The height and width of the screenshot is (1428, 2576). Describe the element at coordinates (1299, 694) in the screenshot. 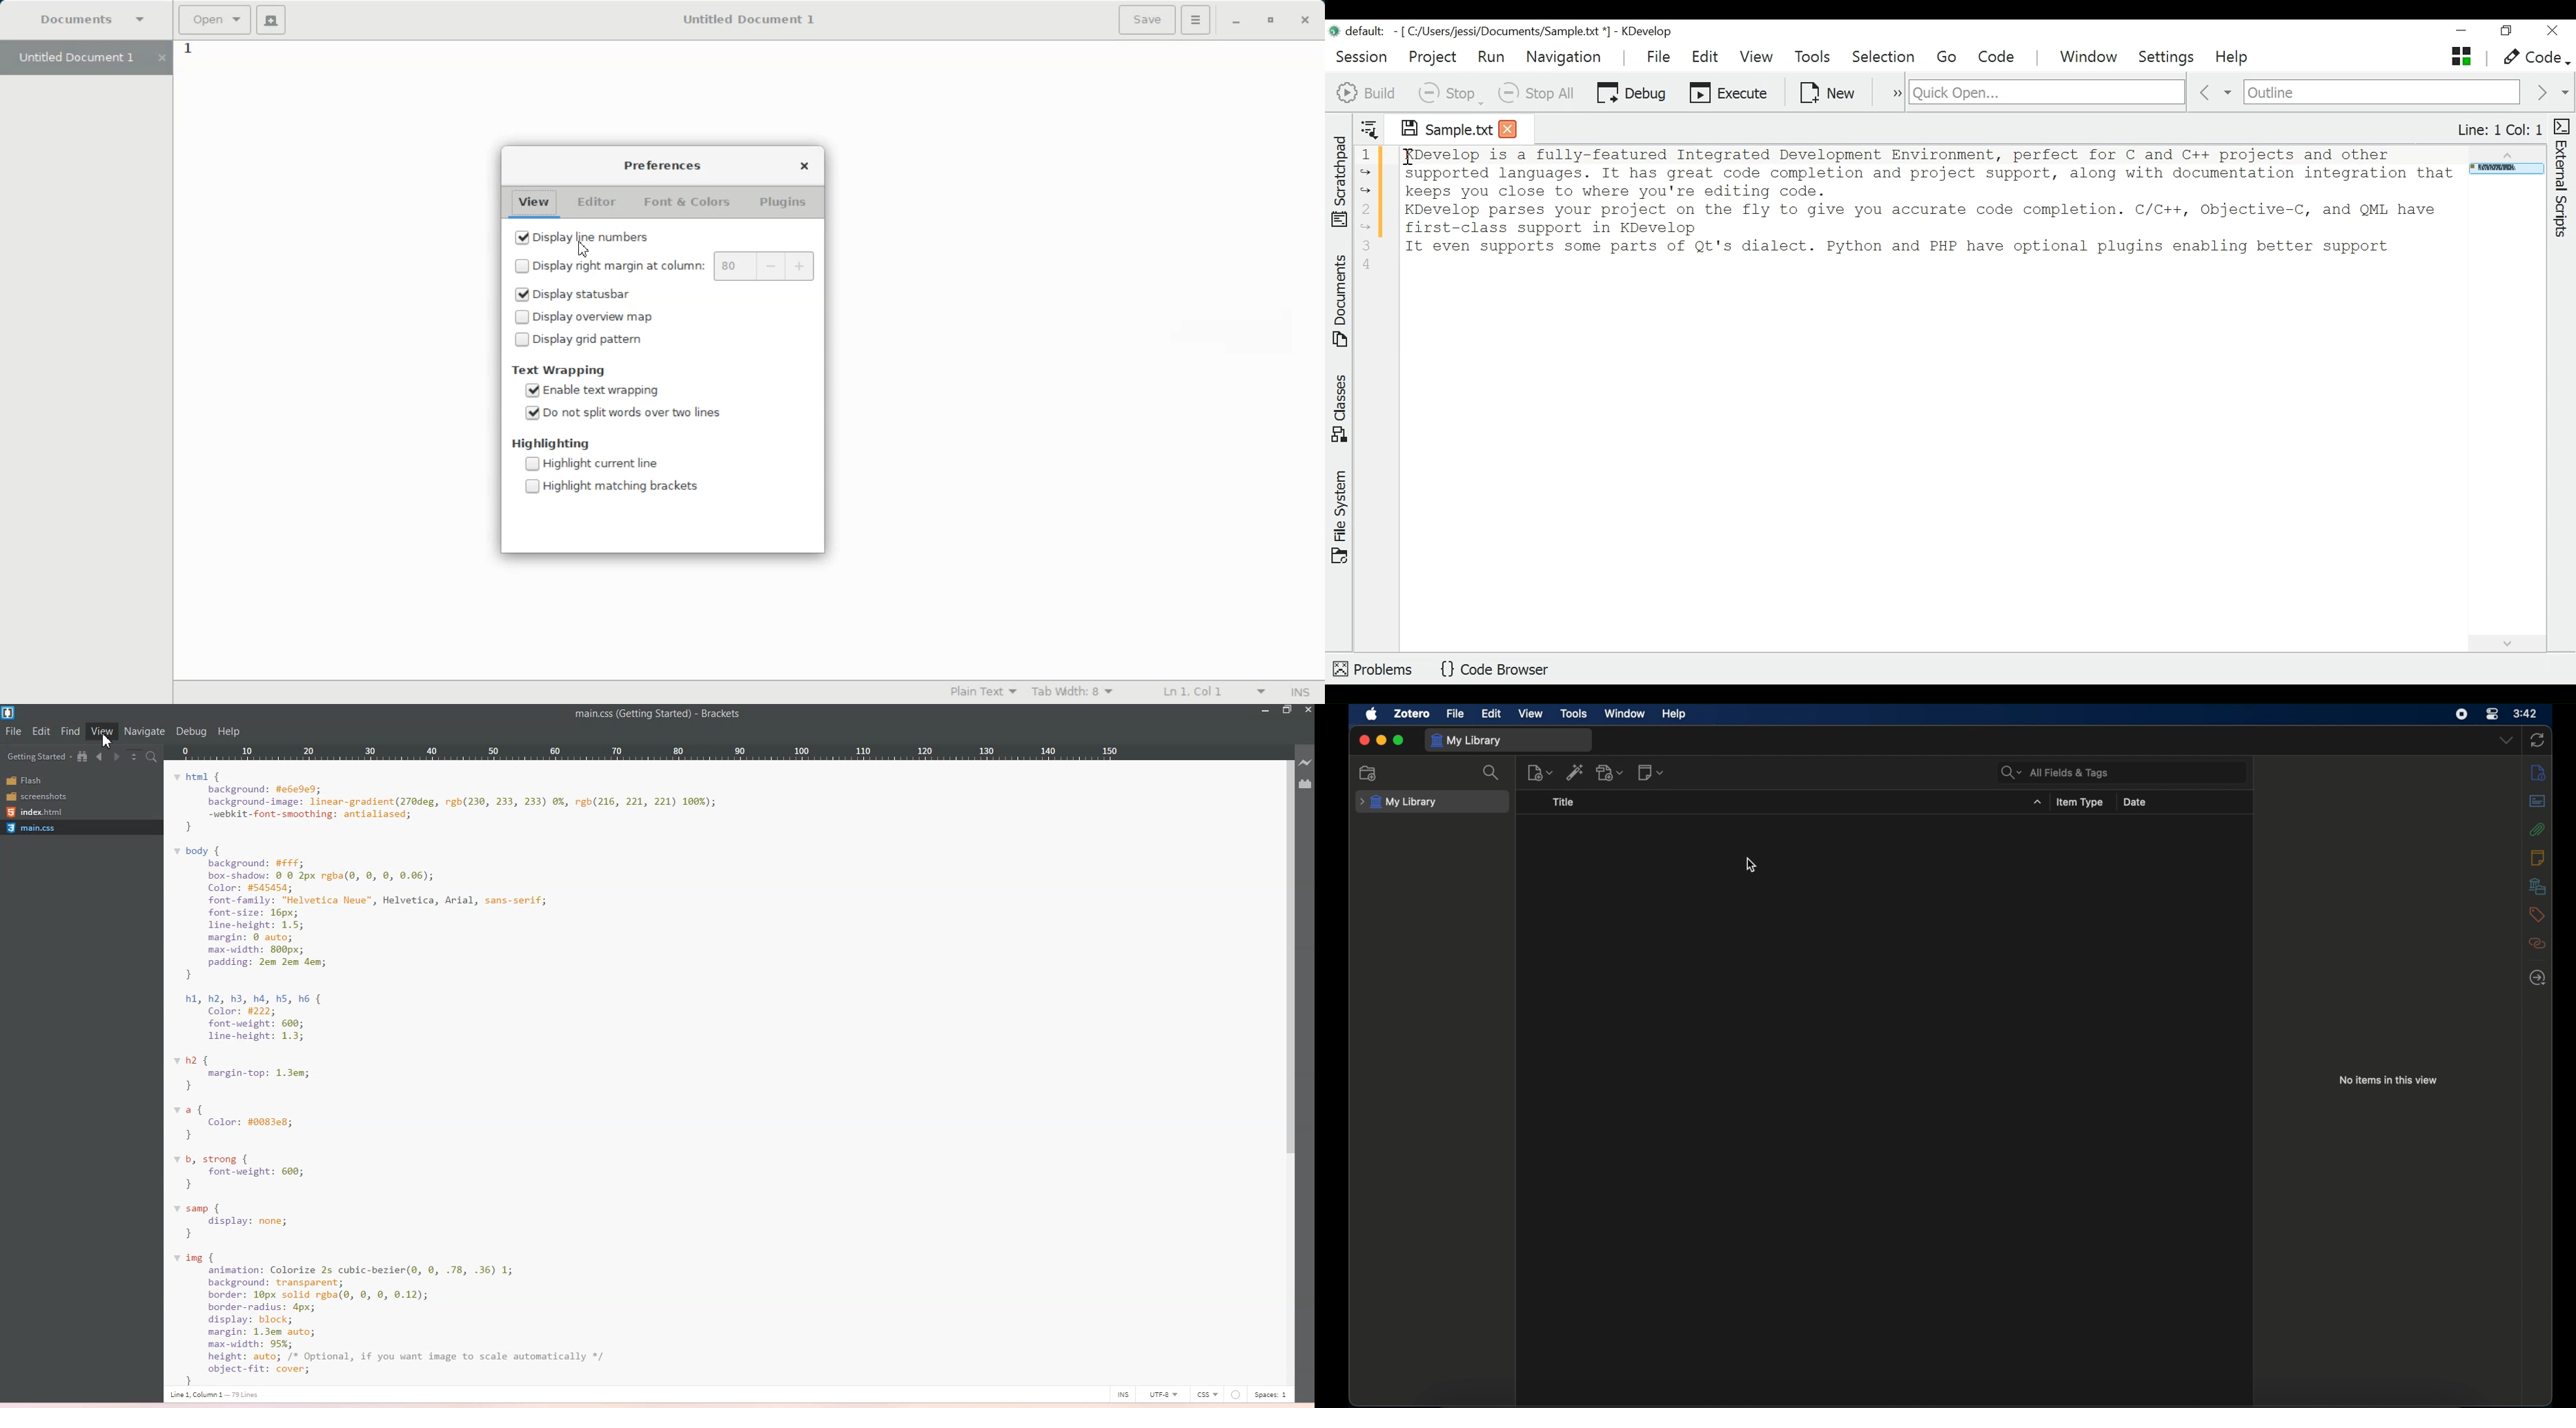

I see `Insert` at that location.